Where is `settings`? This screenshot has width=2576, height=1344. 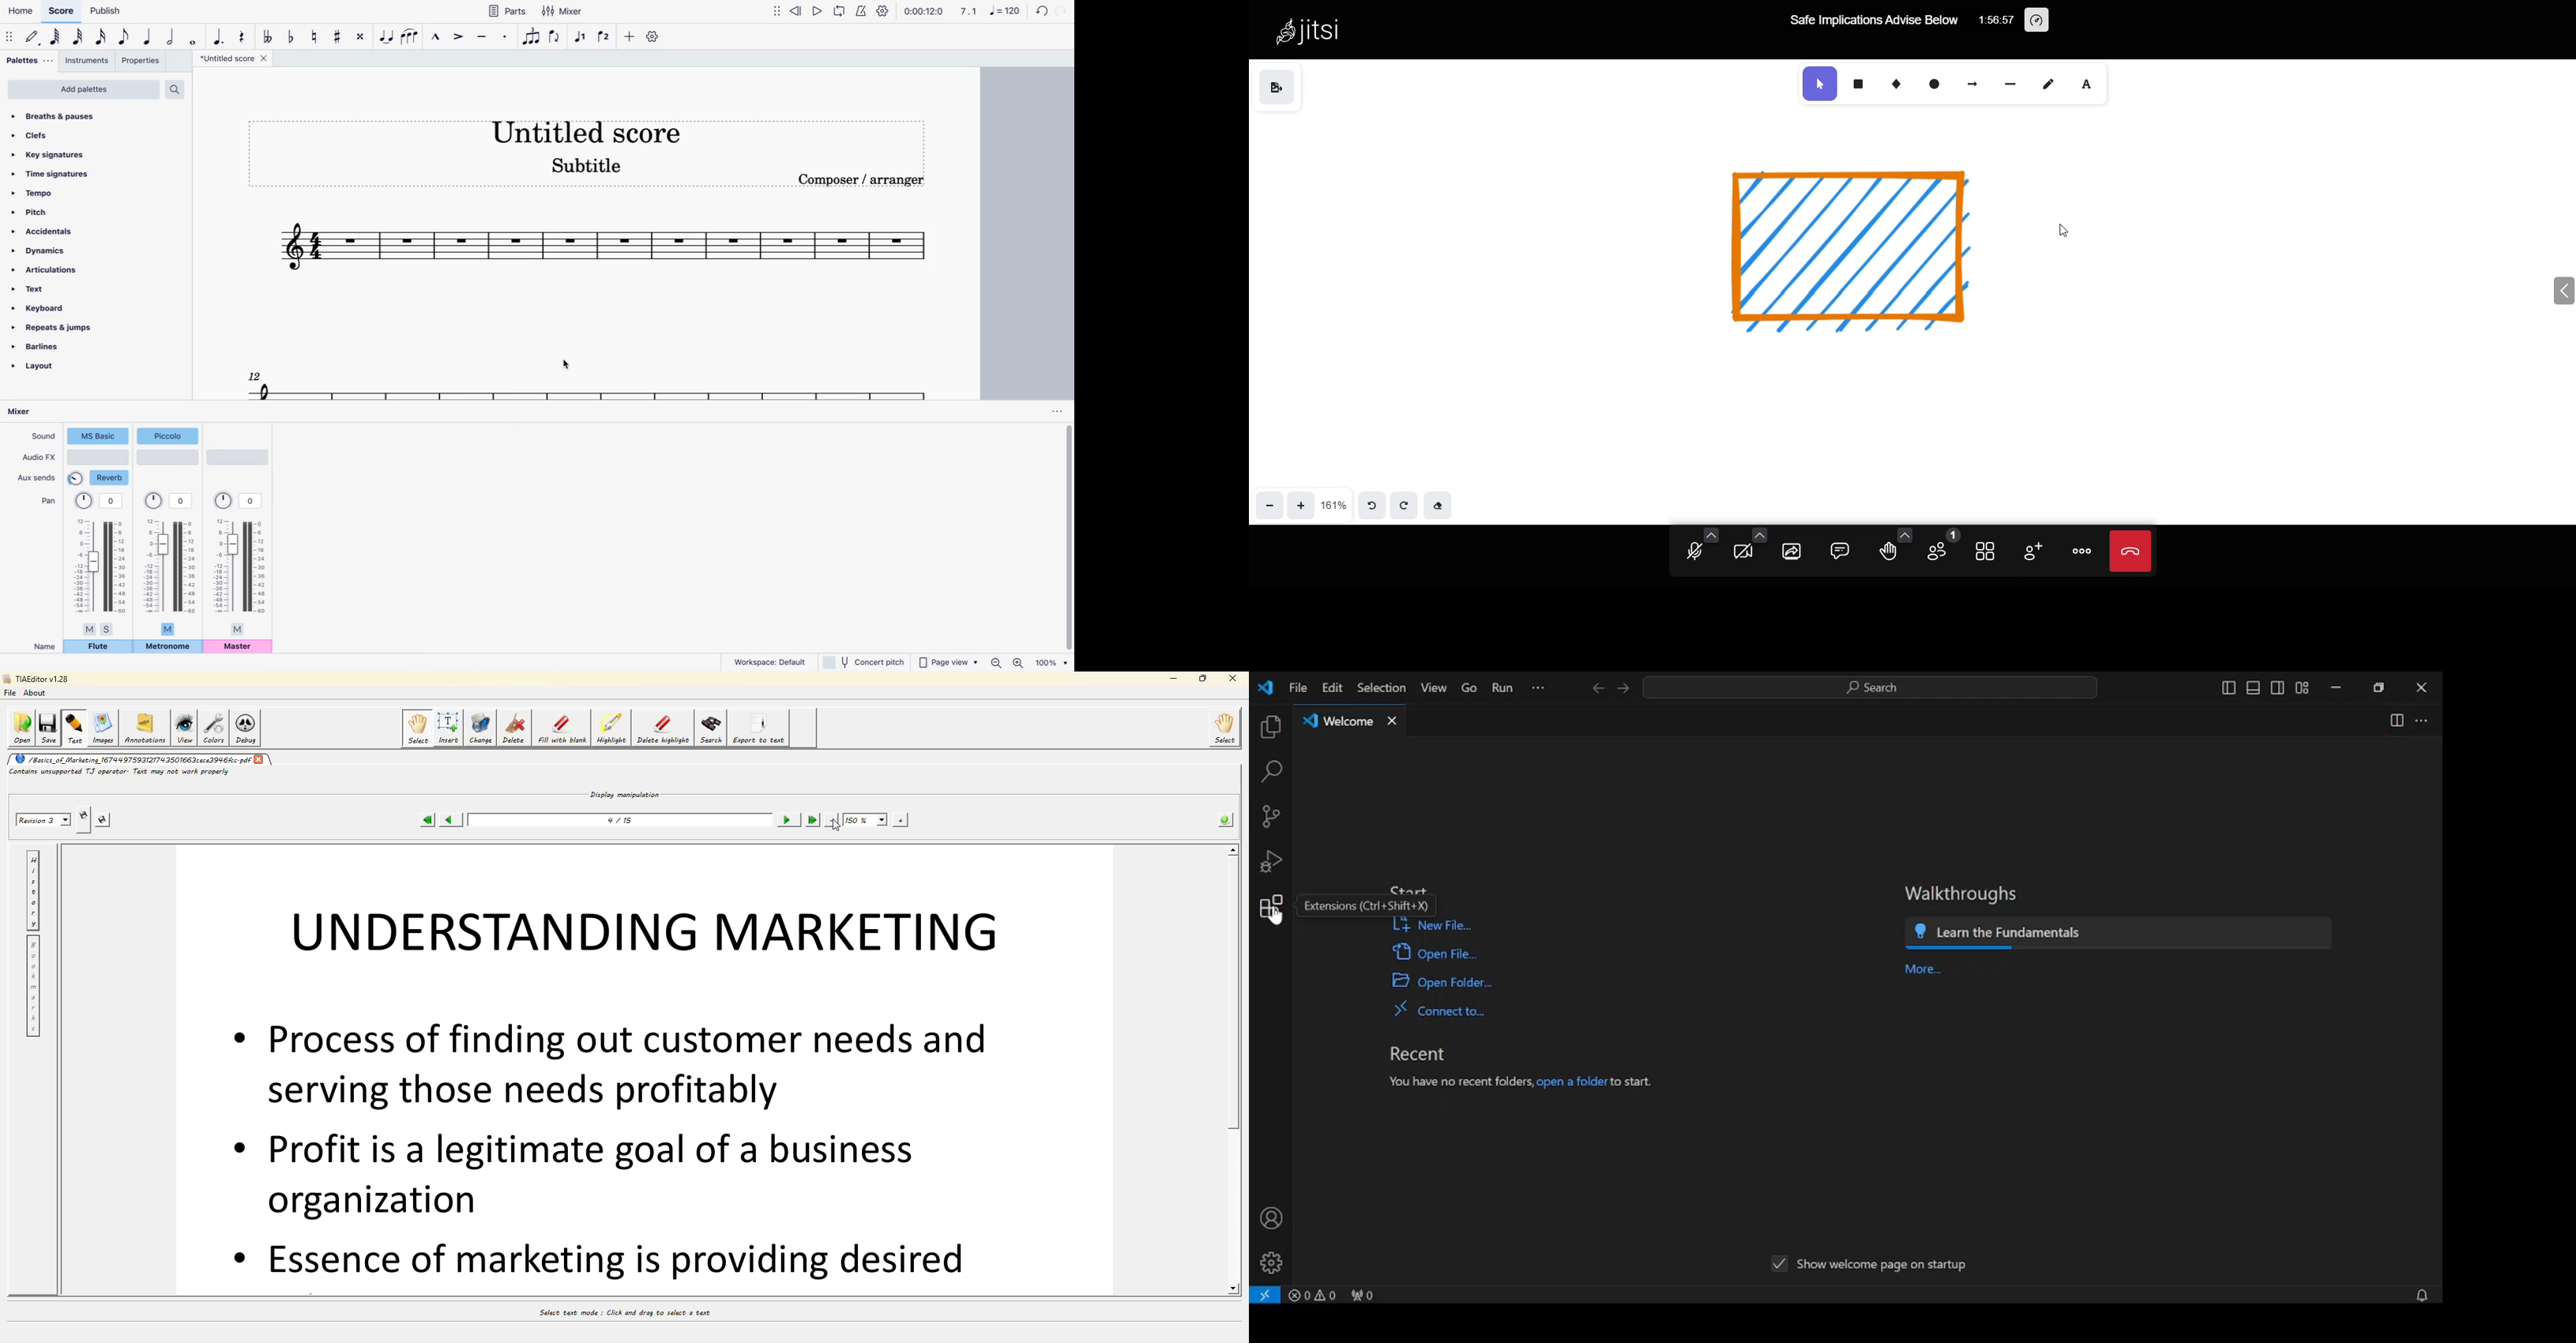 settings is located at coordinates (882, 10).